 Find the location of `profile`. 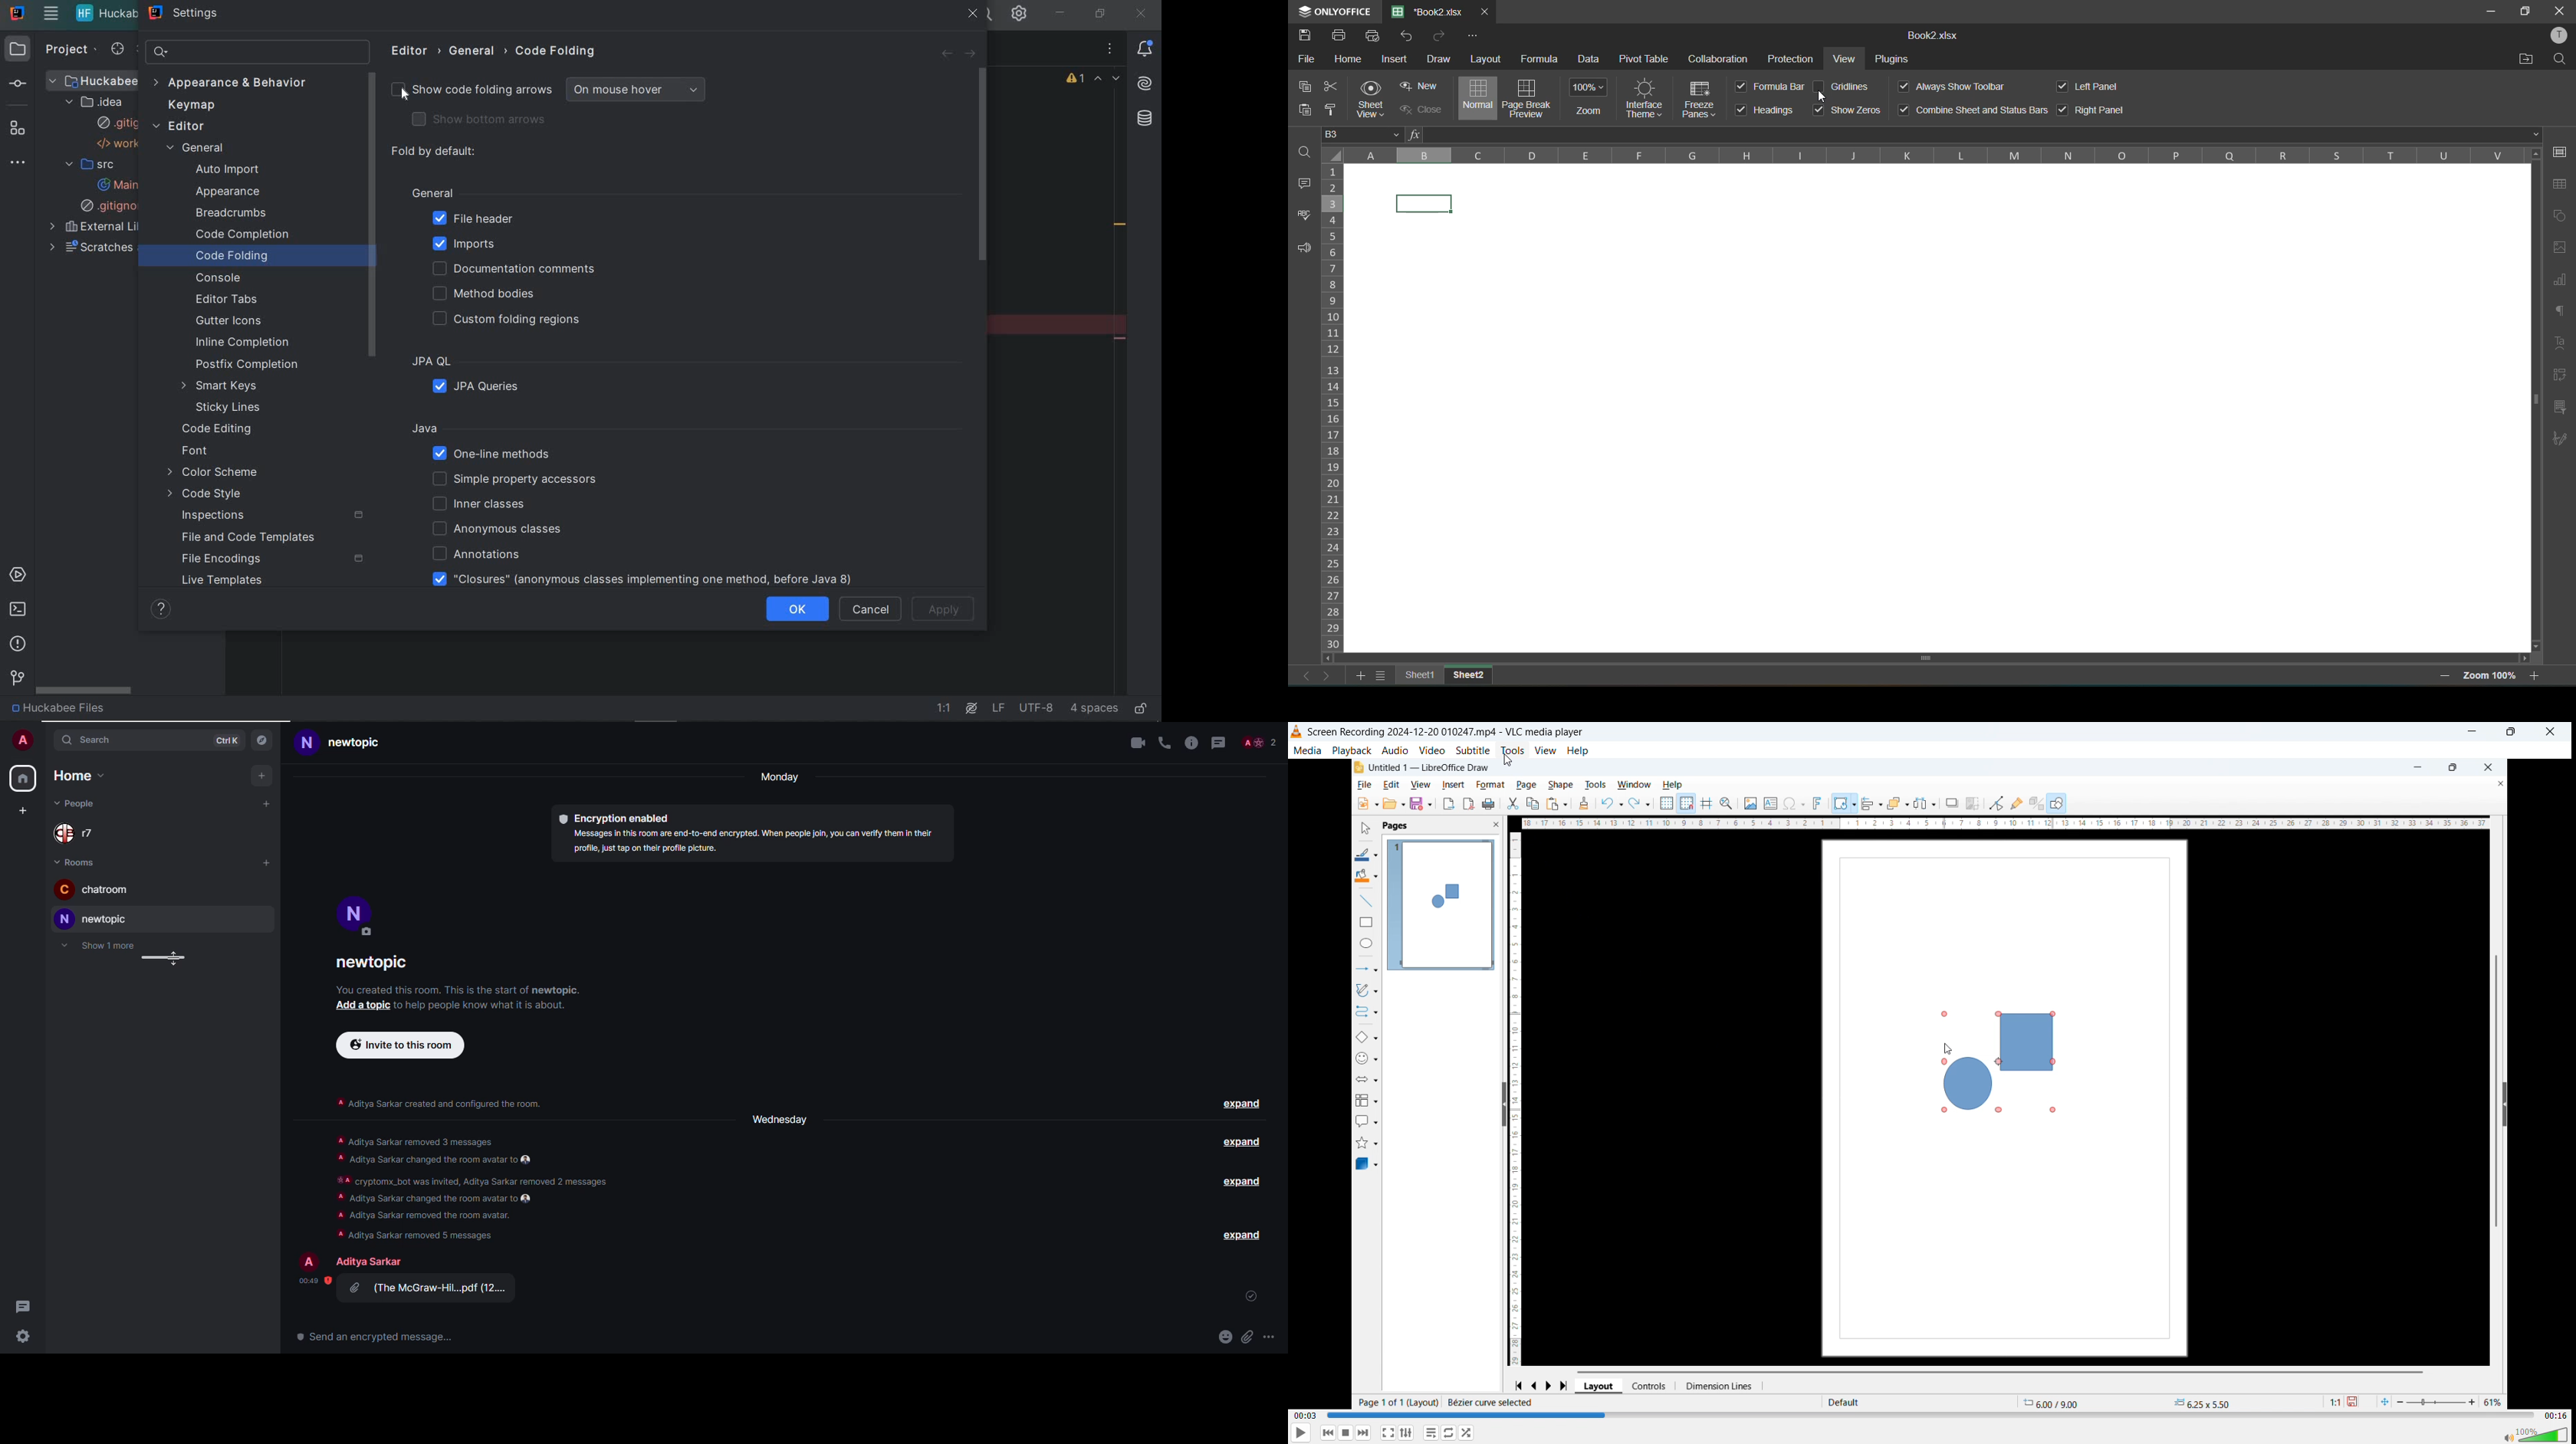

profile is located at coordinates (2560, 36).